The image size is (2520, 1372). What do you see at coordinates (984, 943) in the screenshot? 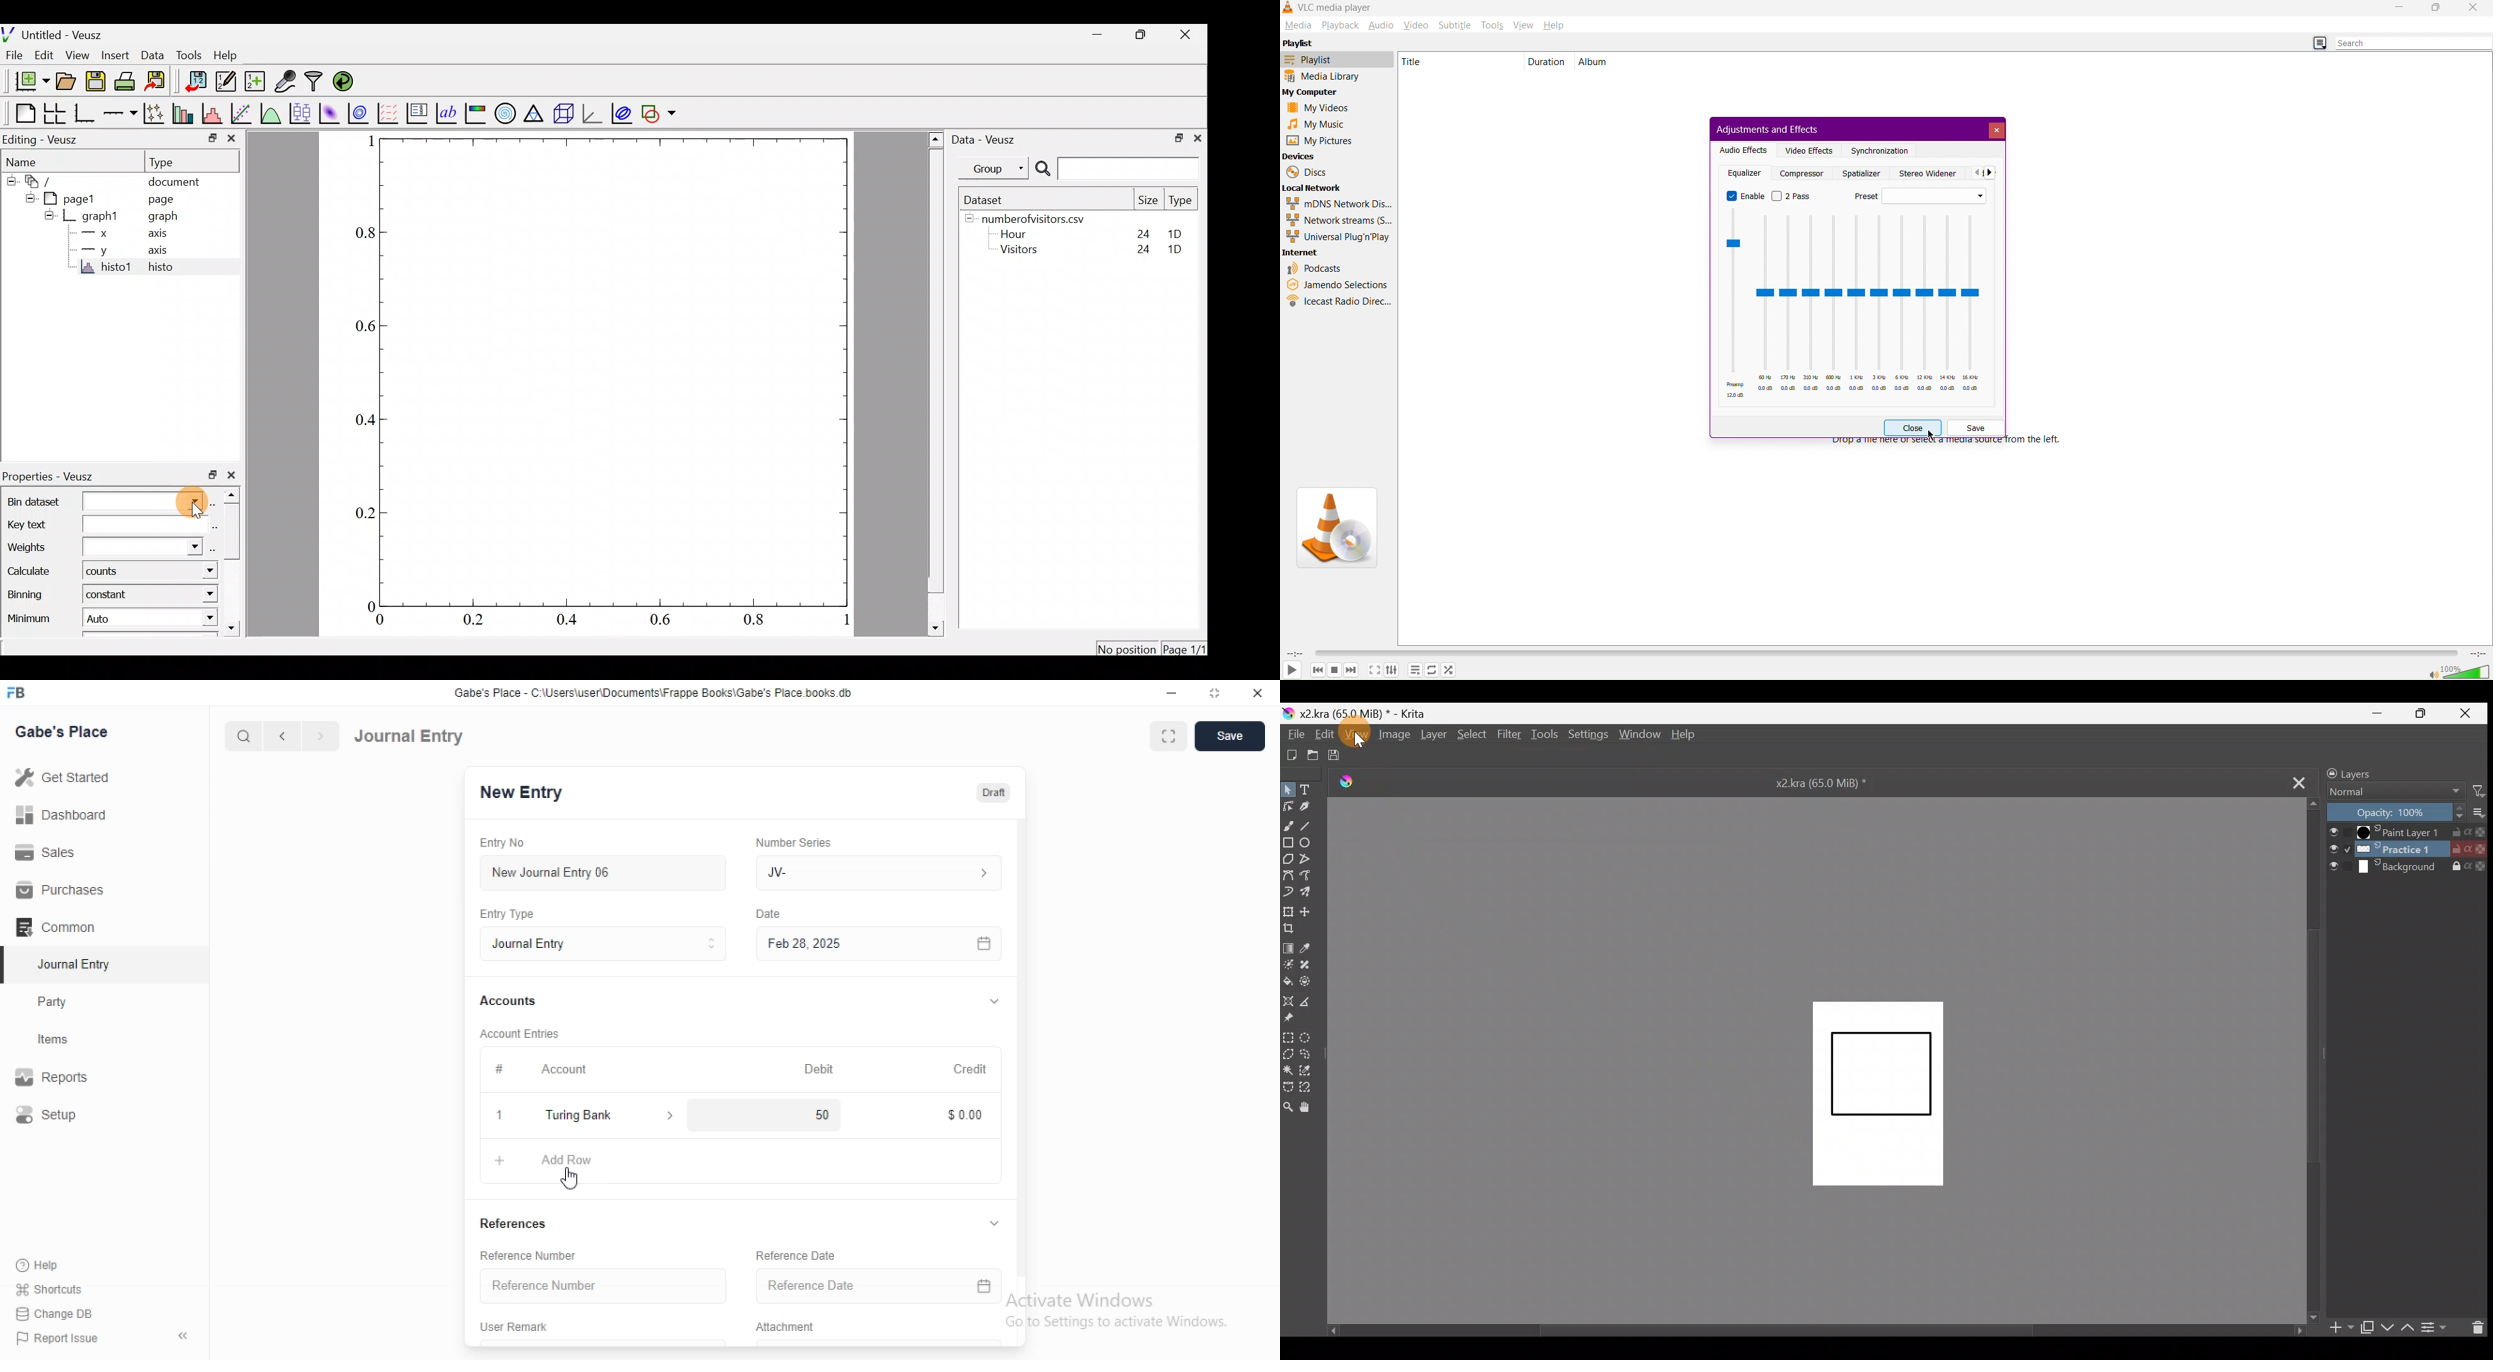
I see `calender` at bounding box center [984, 943].